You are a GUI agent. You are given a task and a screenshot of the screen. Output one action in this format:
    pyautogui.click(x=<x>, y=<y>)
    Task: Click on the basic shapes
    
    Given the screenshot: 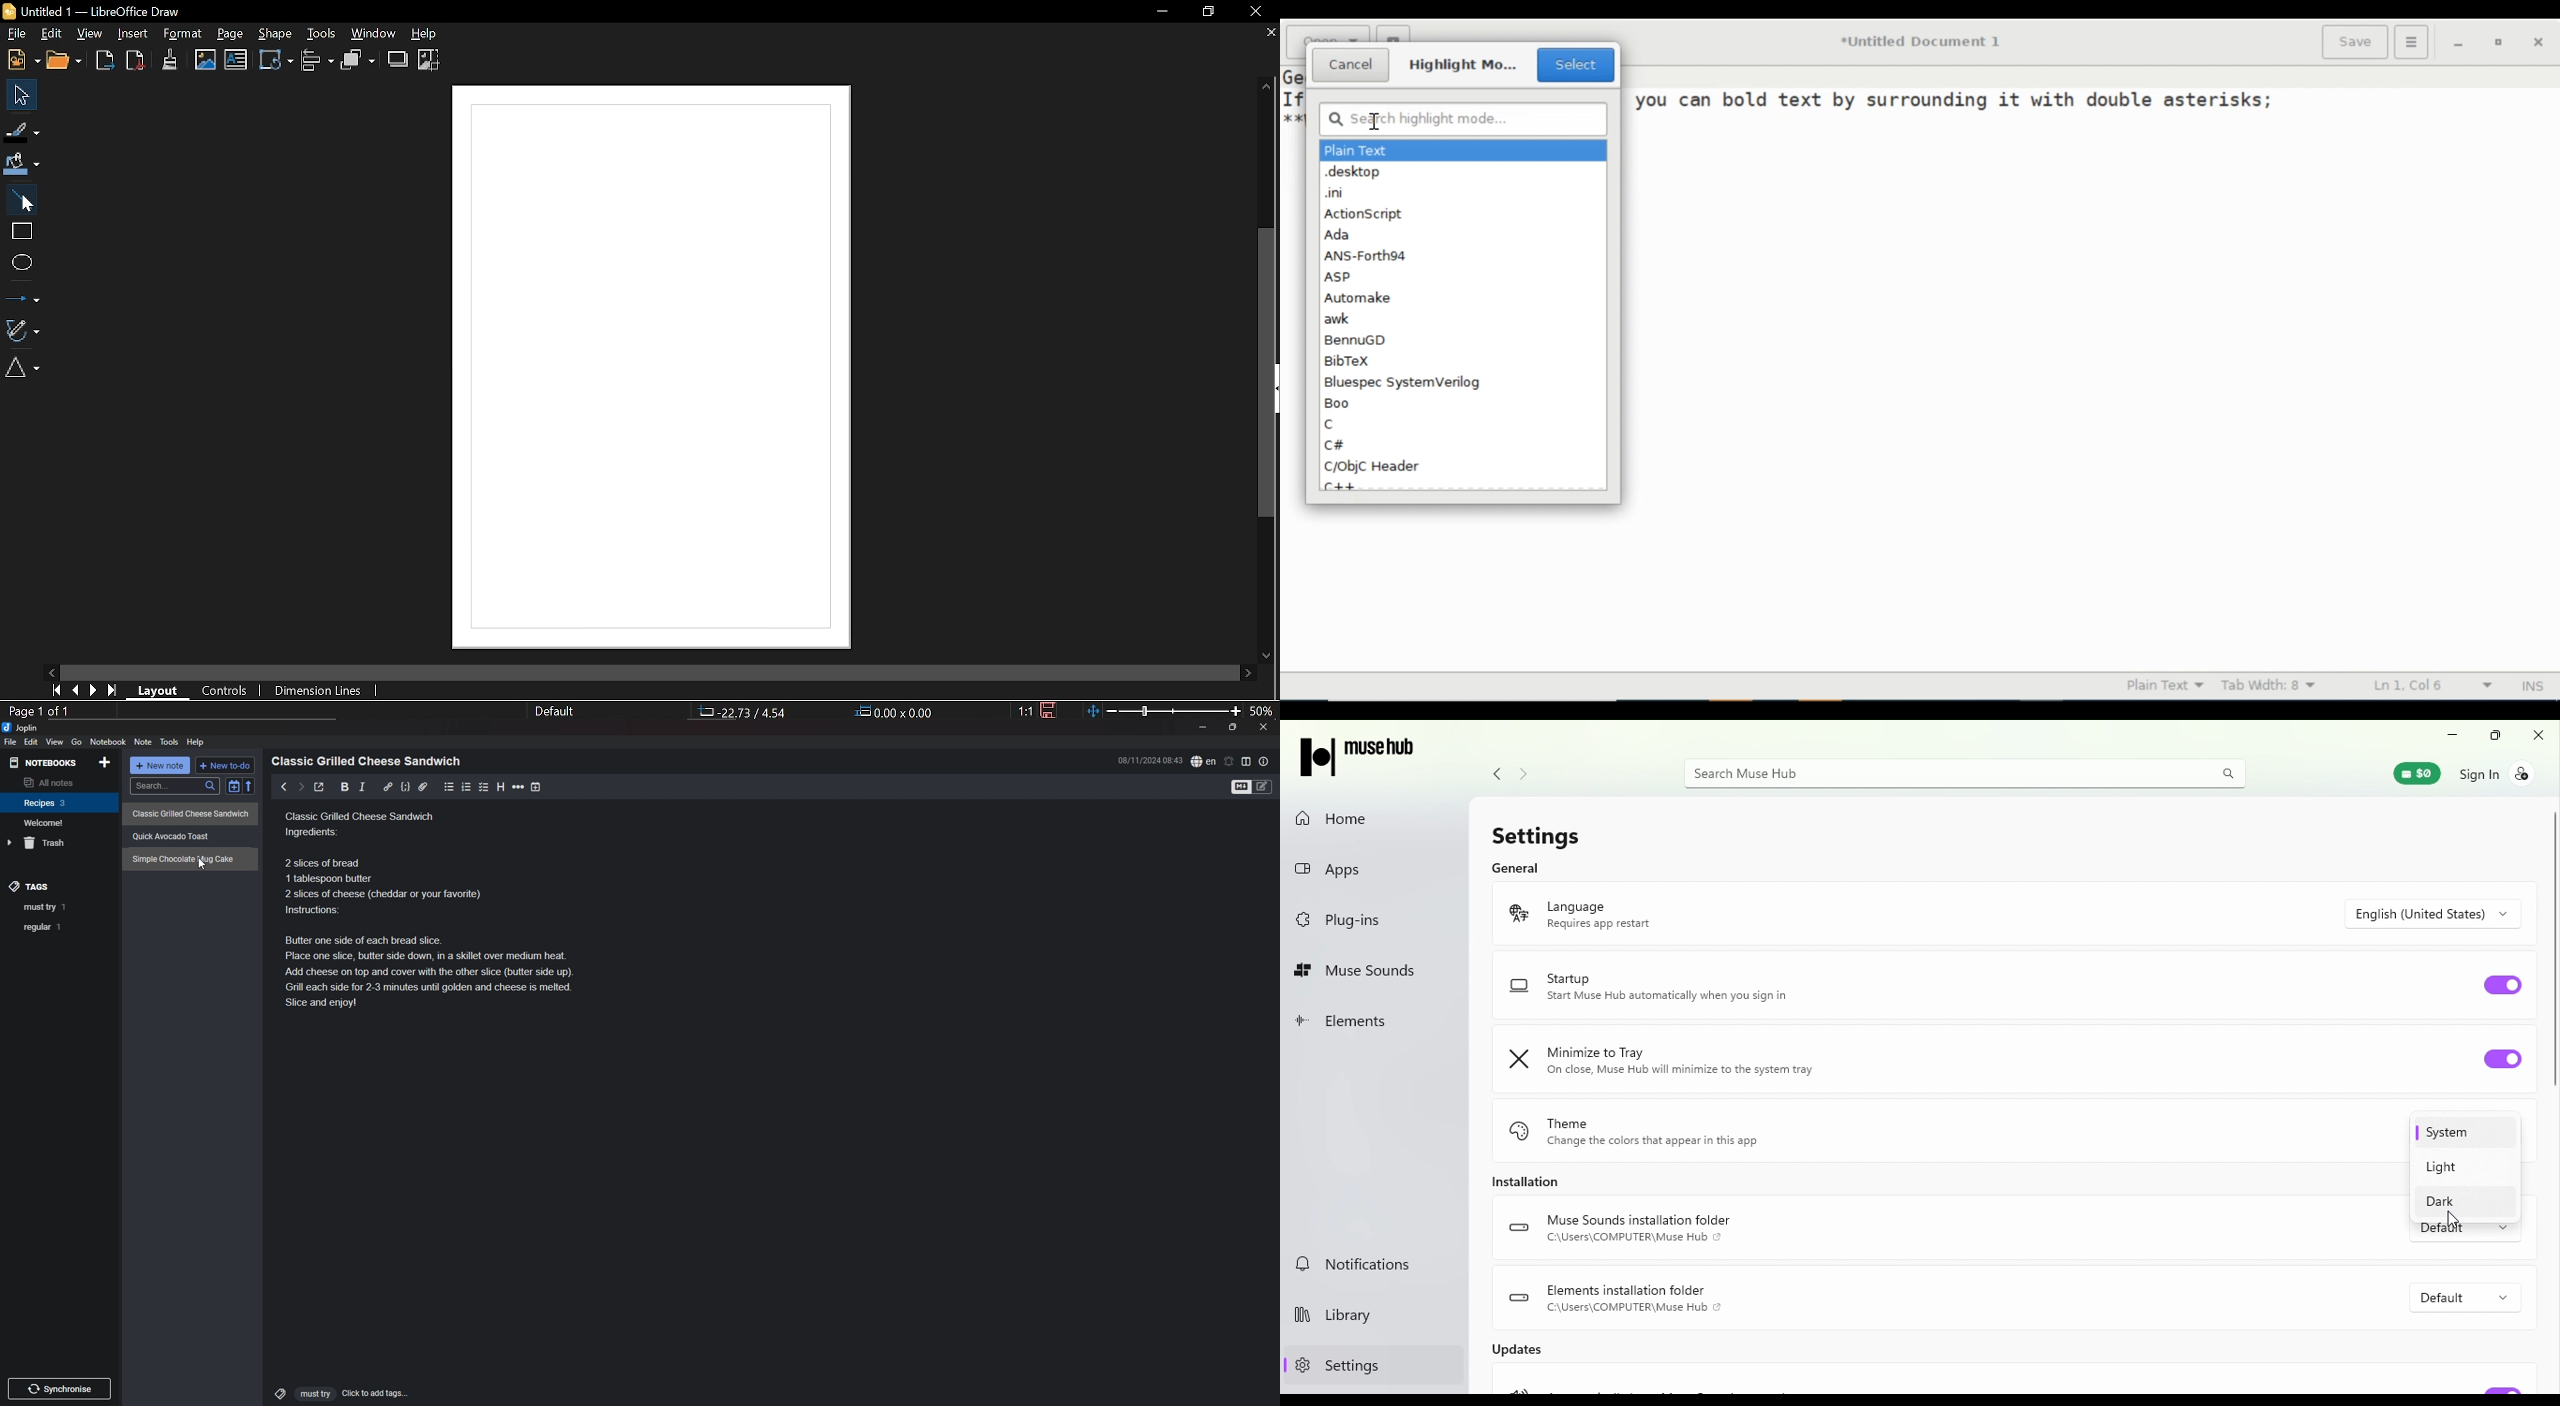 What is the action you would take?
    pyautogui.click(x=26, y=370)
    